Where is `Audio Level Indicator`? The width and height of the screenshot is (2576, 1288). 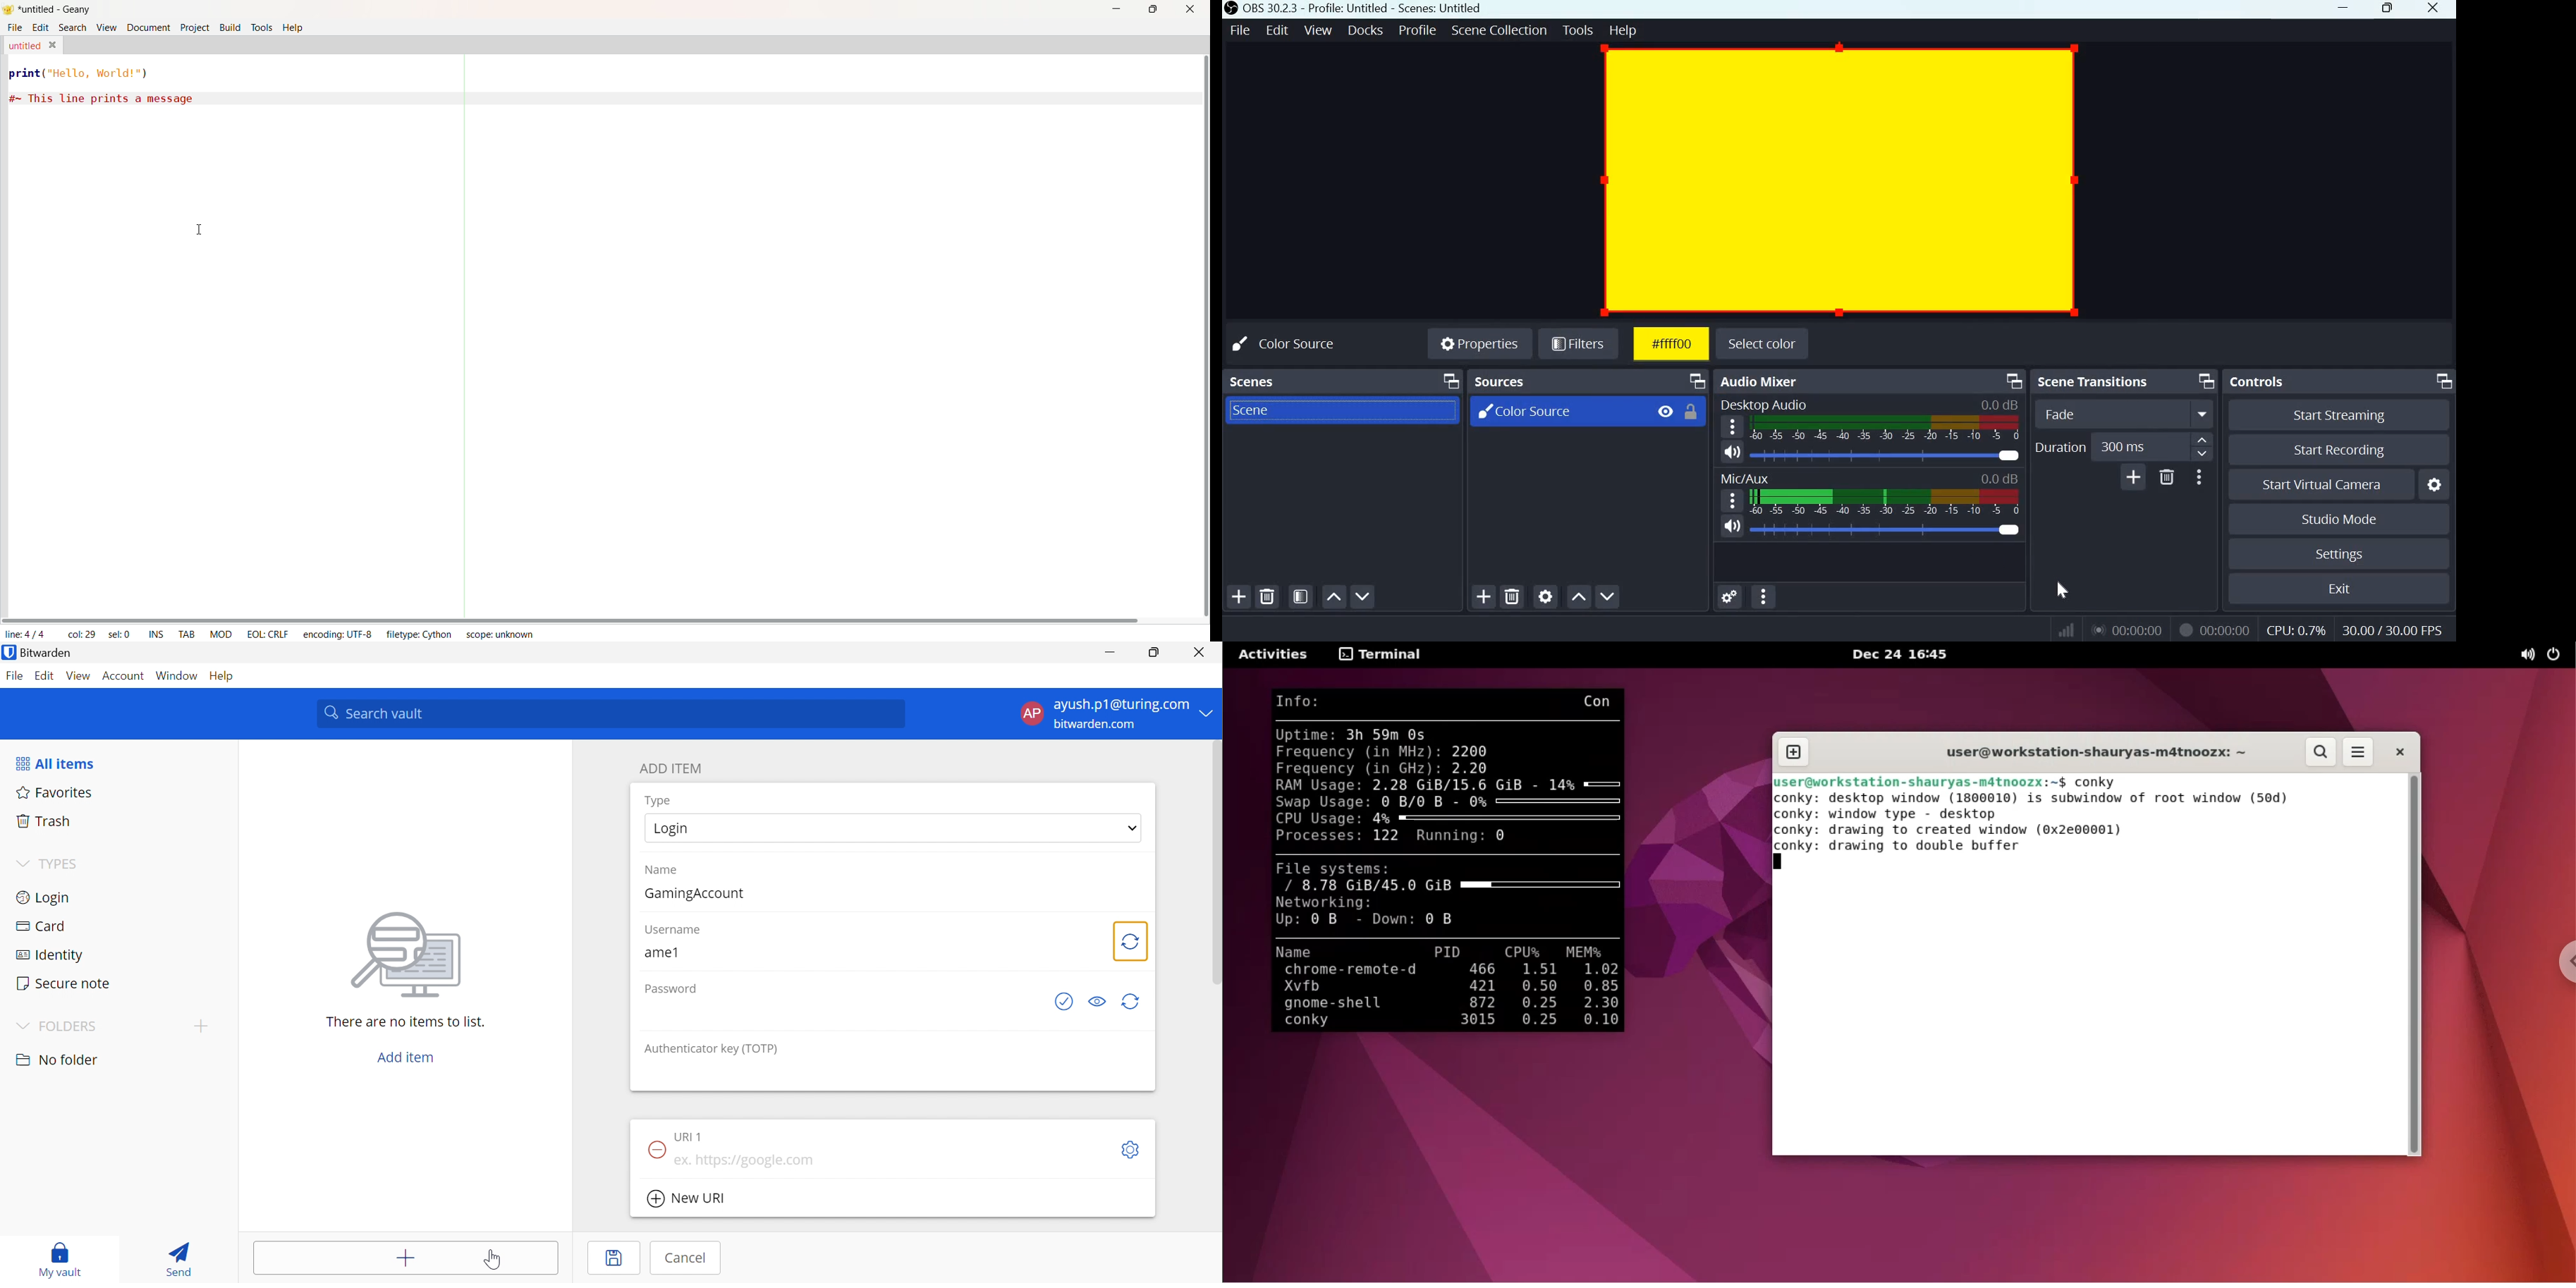 Audio Level Indicator is located at coordinates (2000, 478).